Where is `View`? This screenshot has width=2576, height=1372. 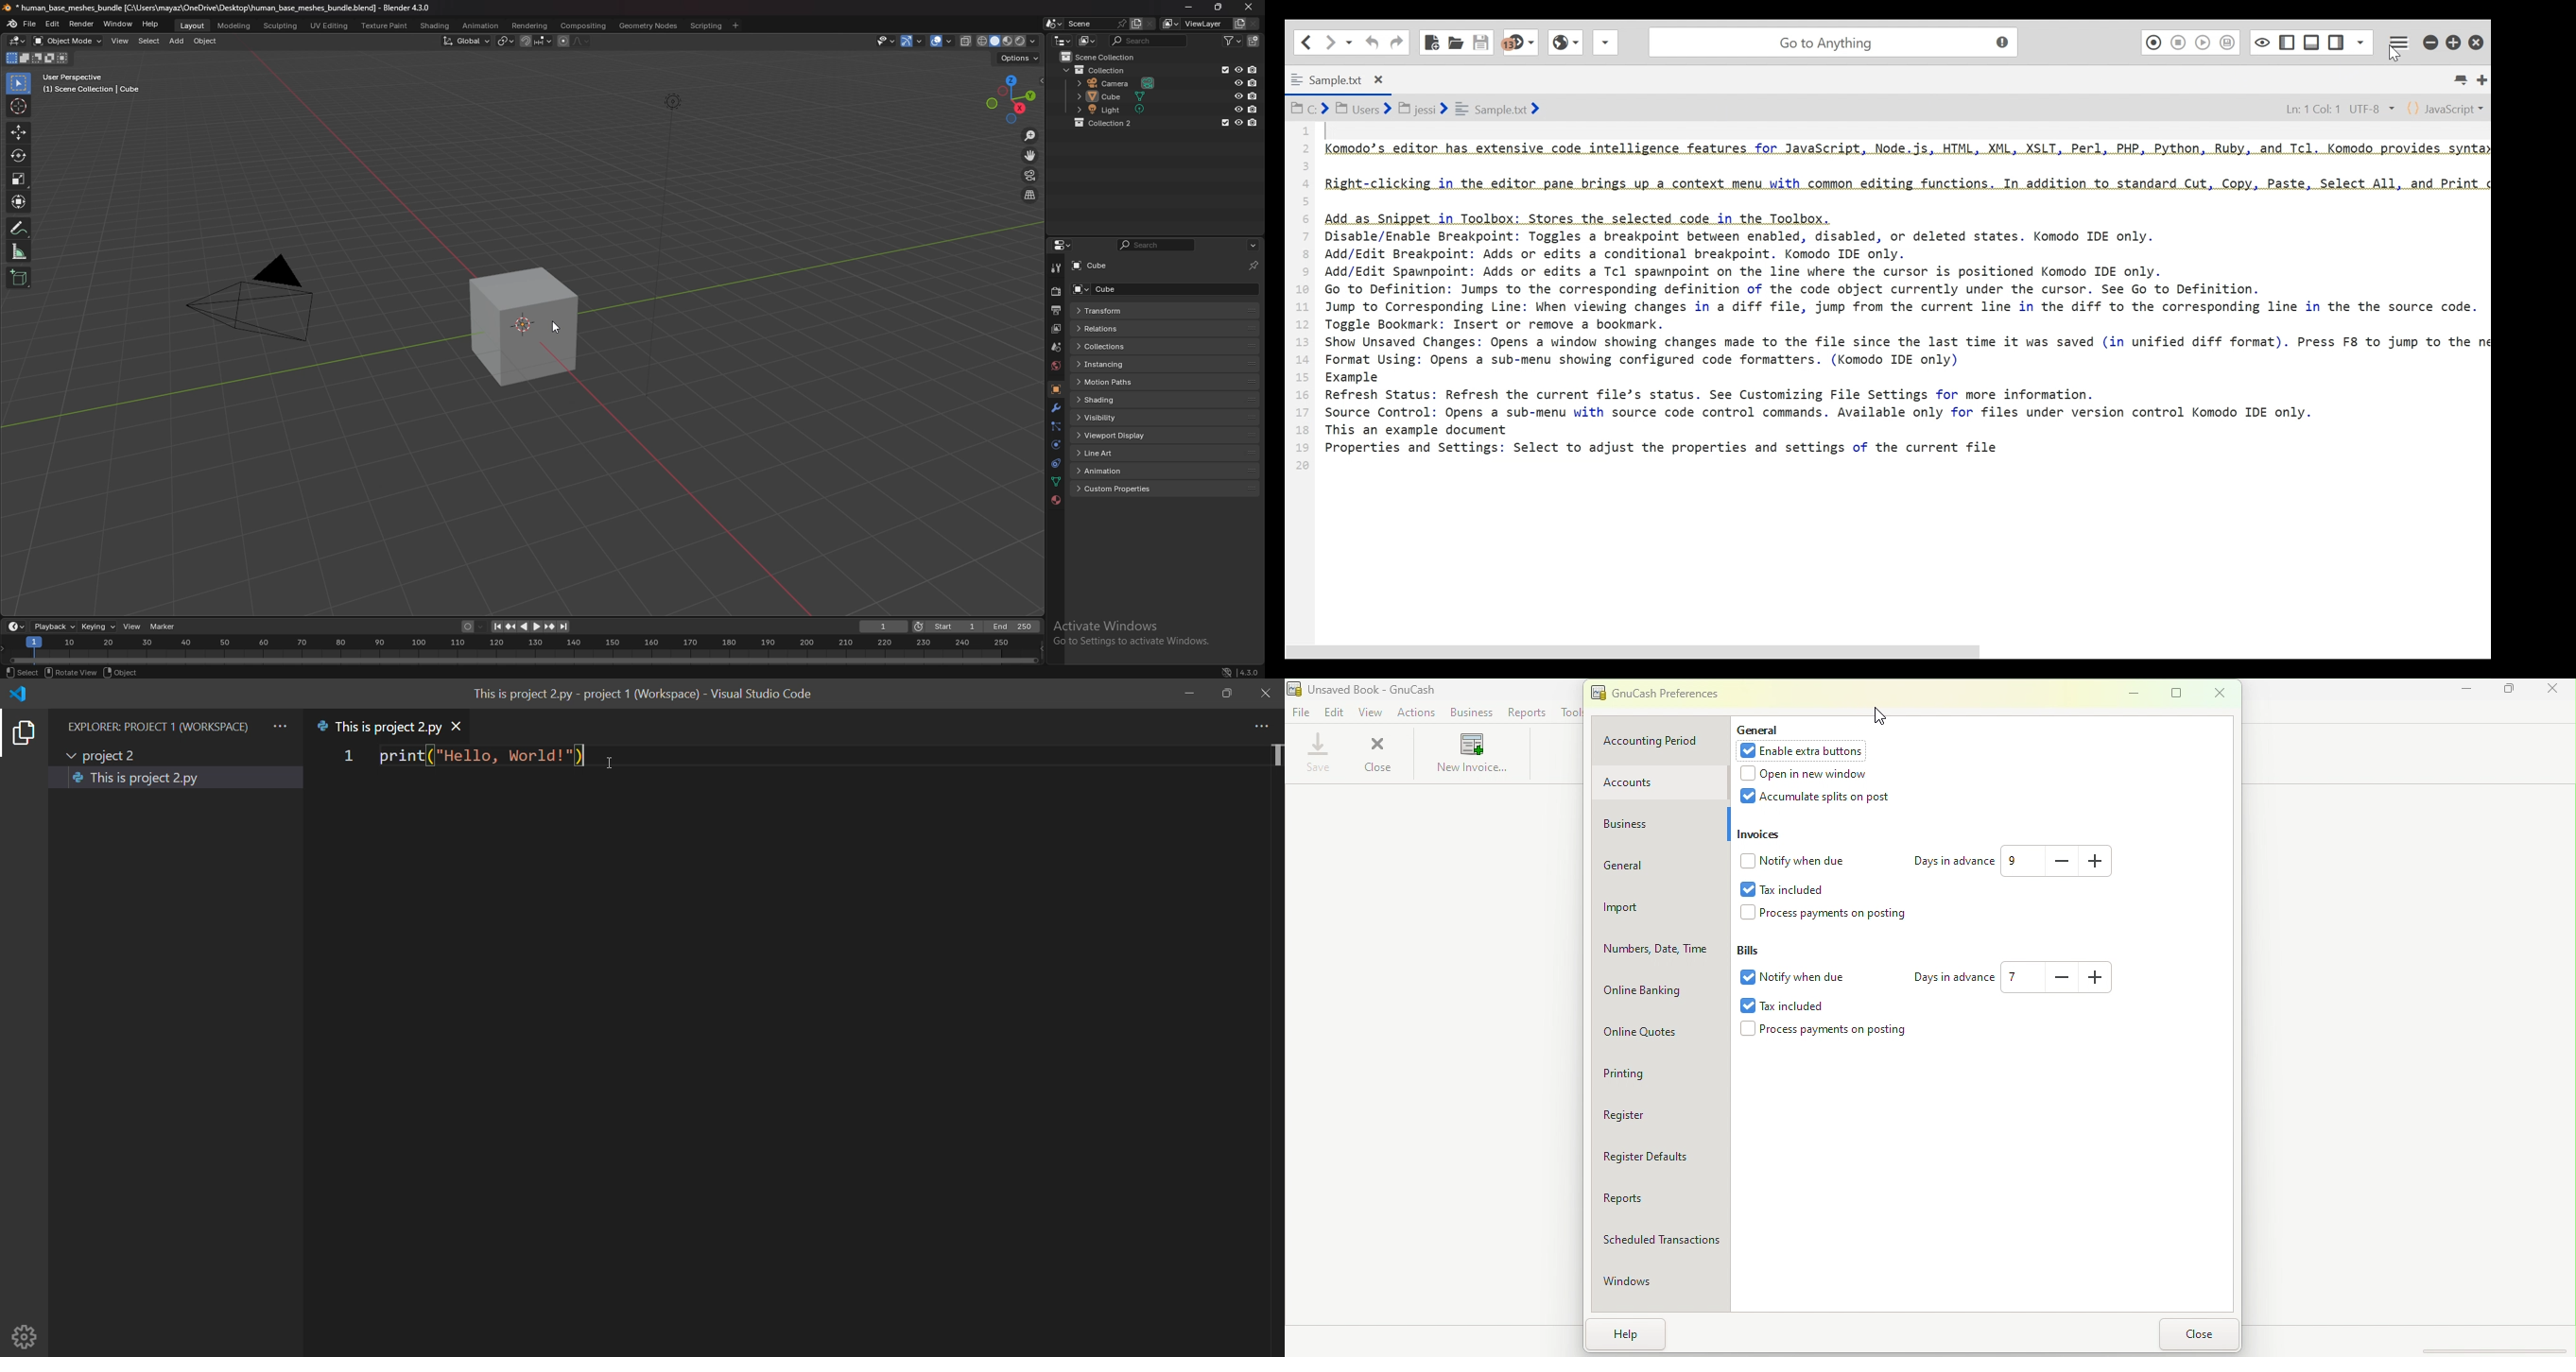 View is located at coordinates (1372, 713).